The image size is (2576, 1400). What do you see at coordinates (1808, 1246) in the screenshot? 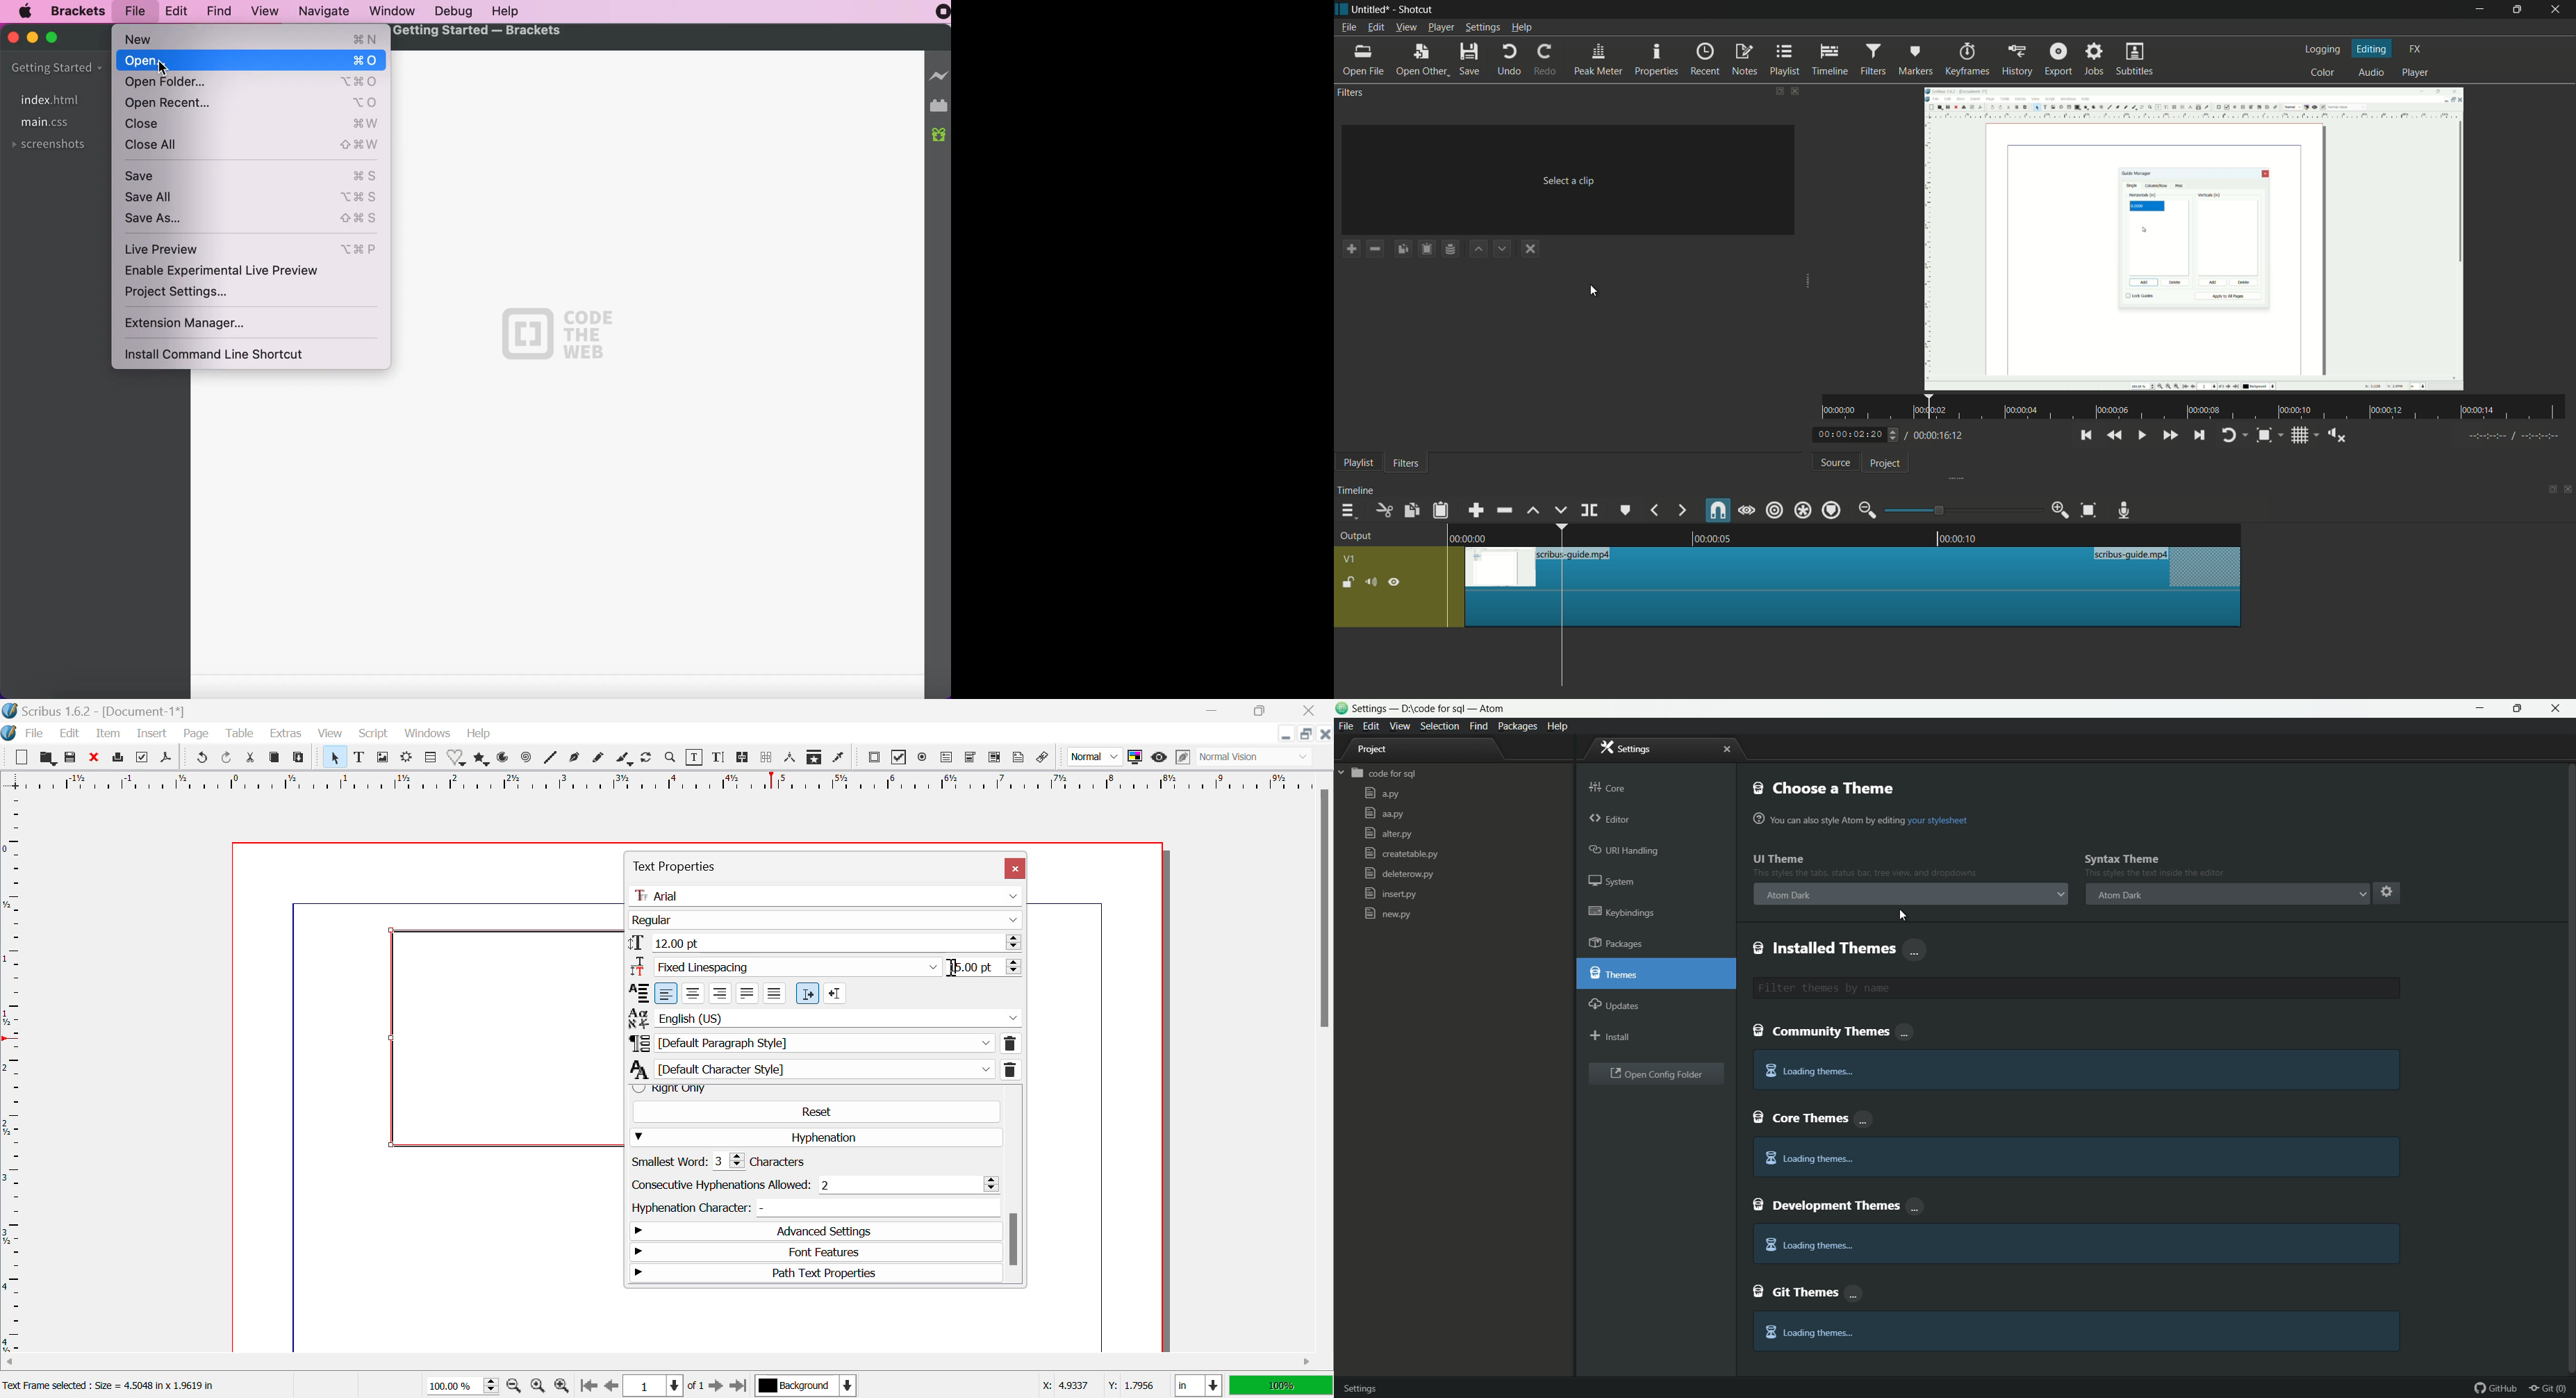
I see `loading themes` at bounding box center [1808, 1246].